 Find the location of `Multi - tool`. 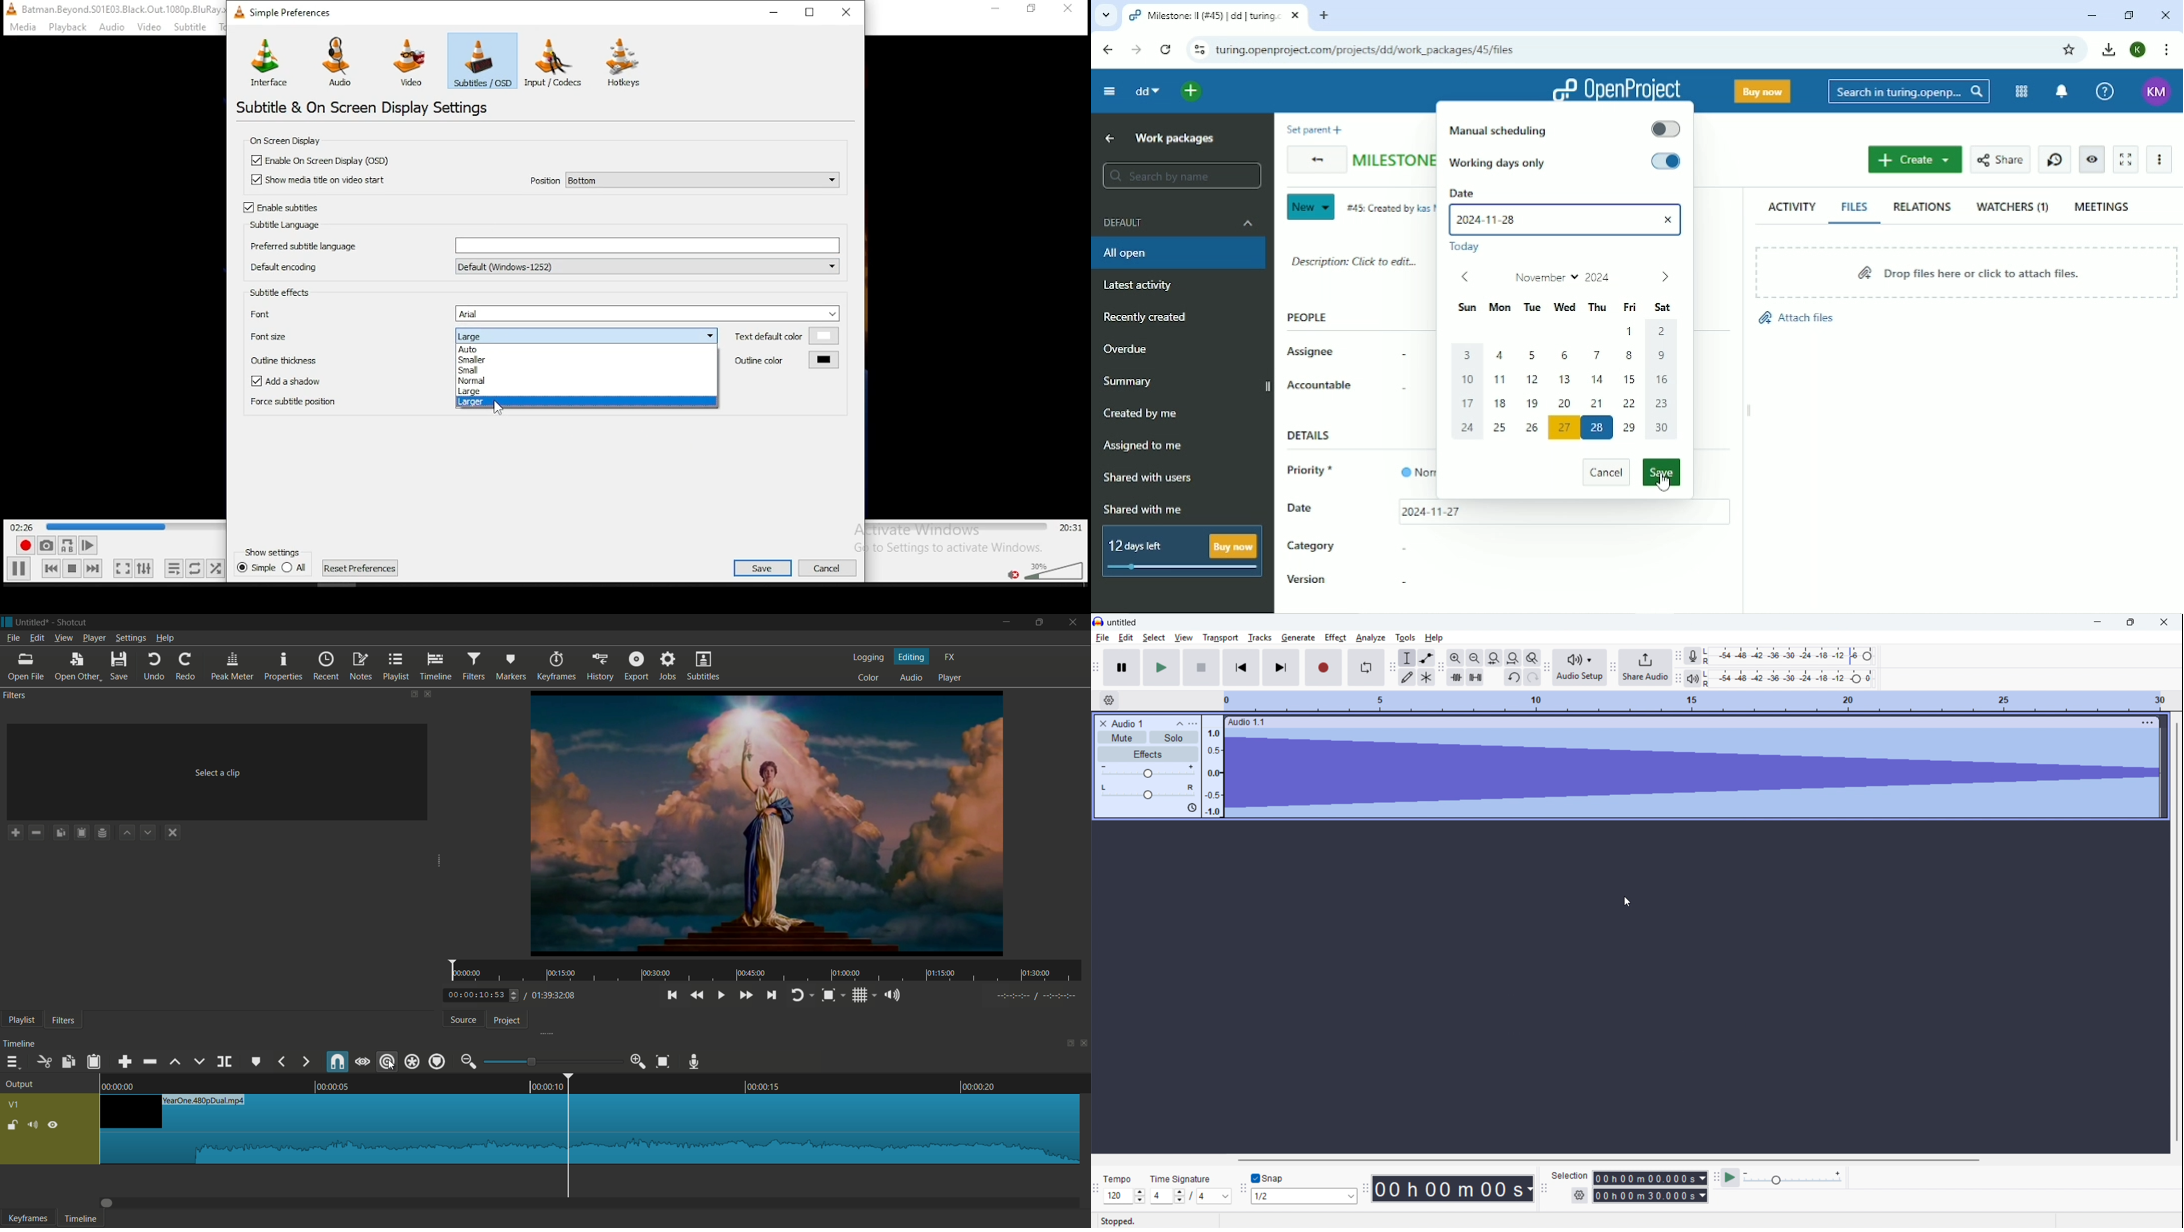

Multi - tool is located at coordinates (1427, 677).